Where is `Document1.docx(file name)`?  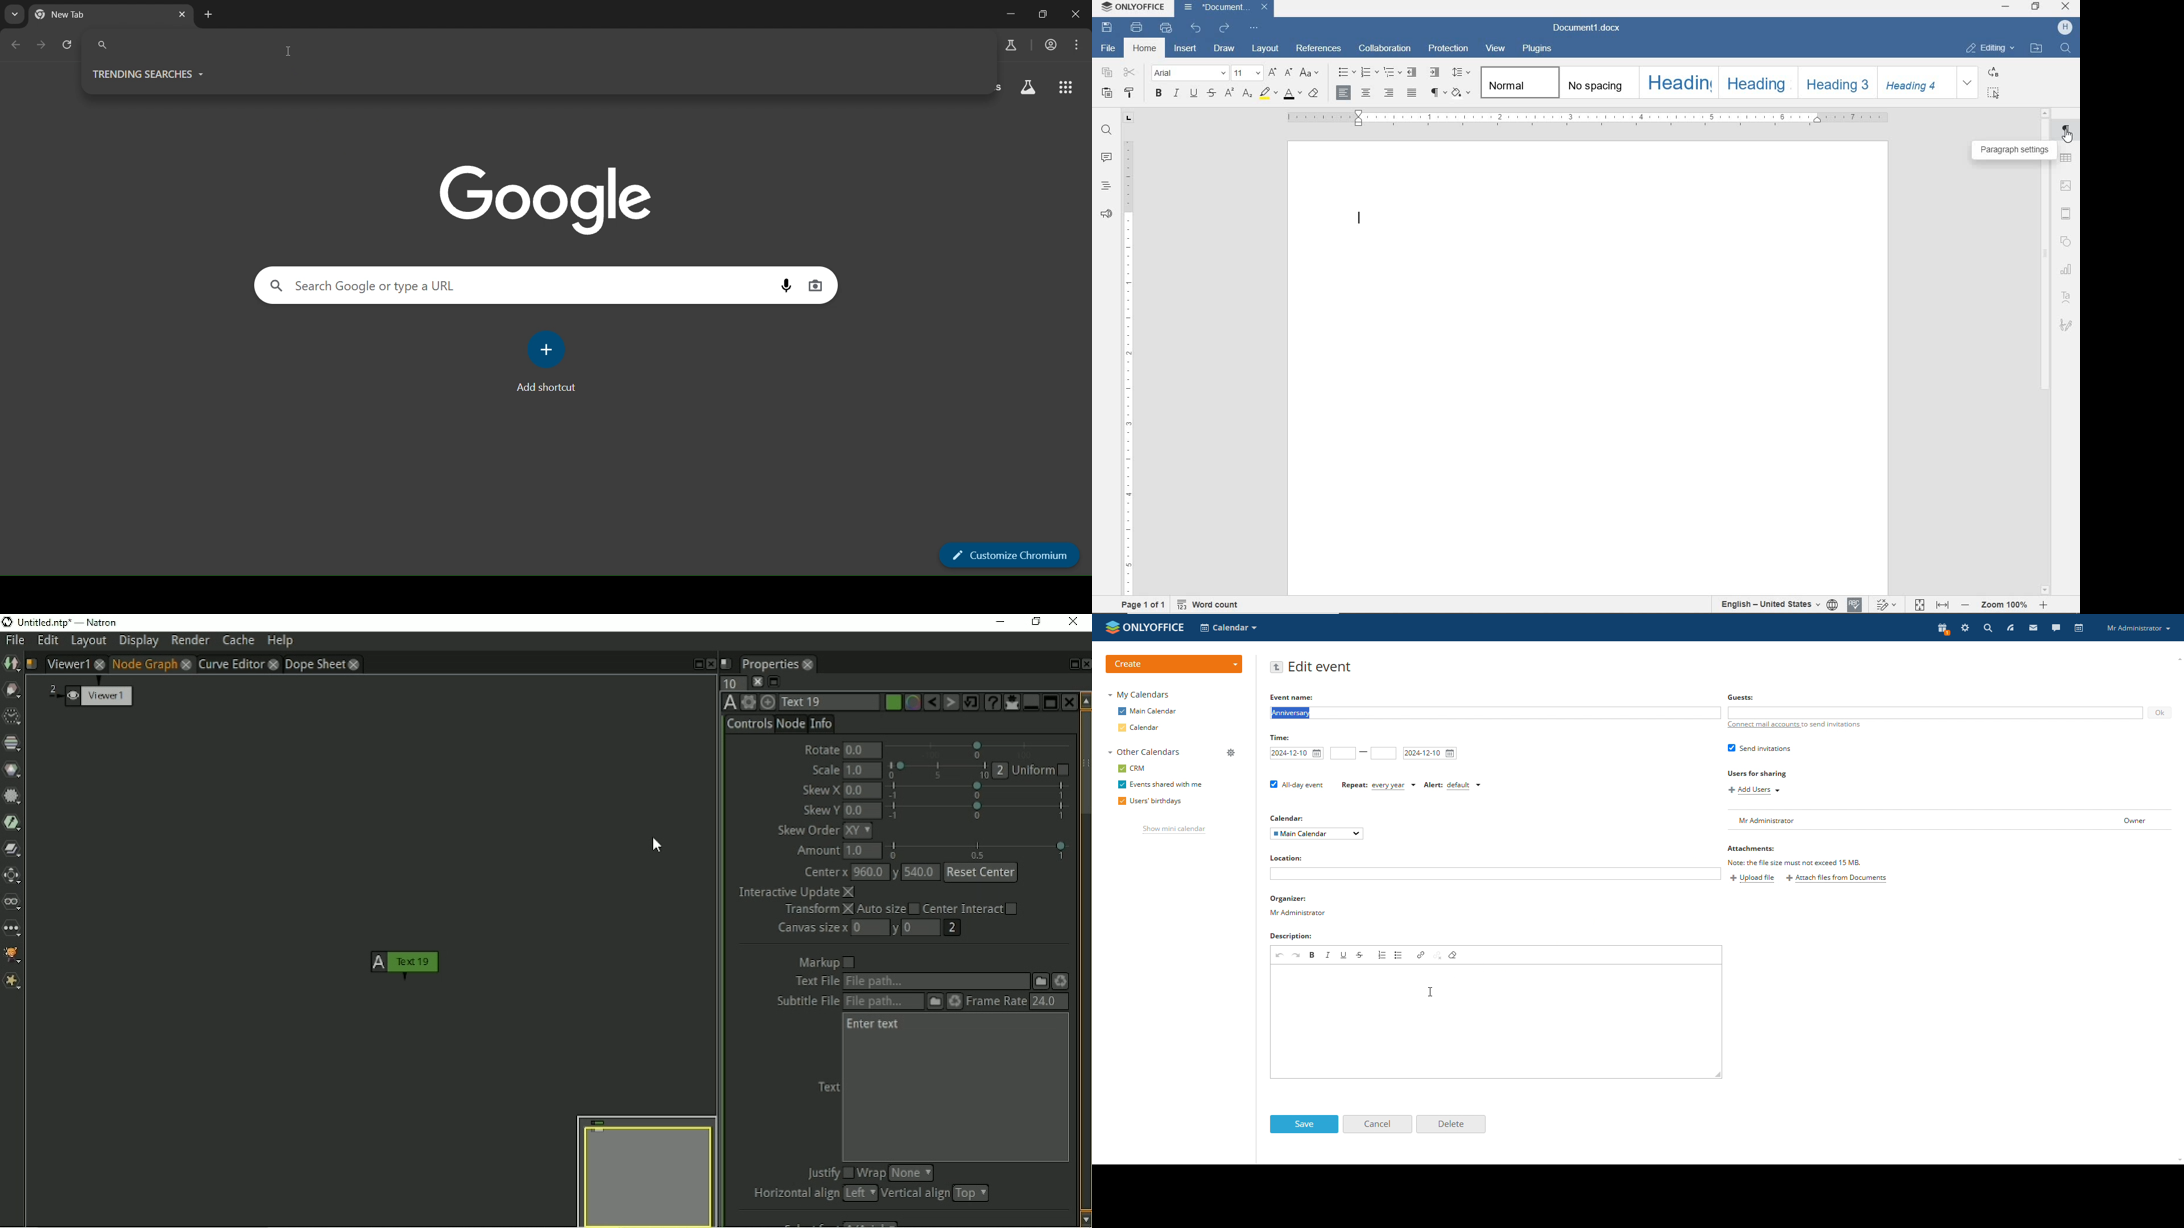
Document1.docx(file name) is located at coordinates (1224, 8).